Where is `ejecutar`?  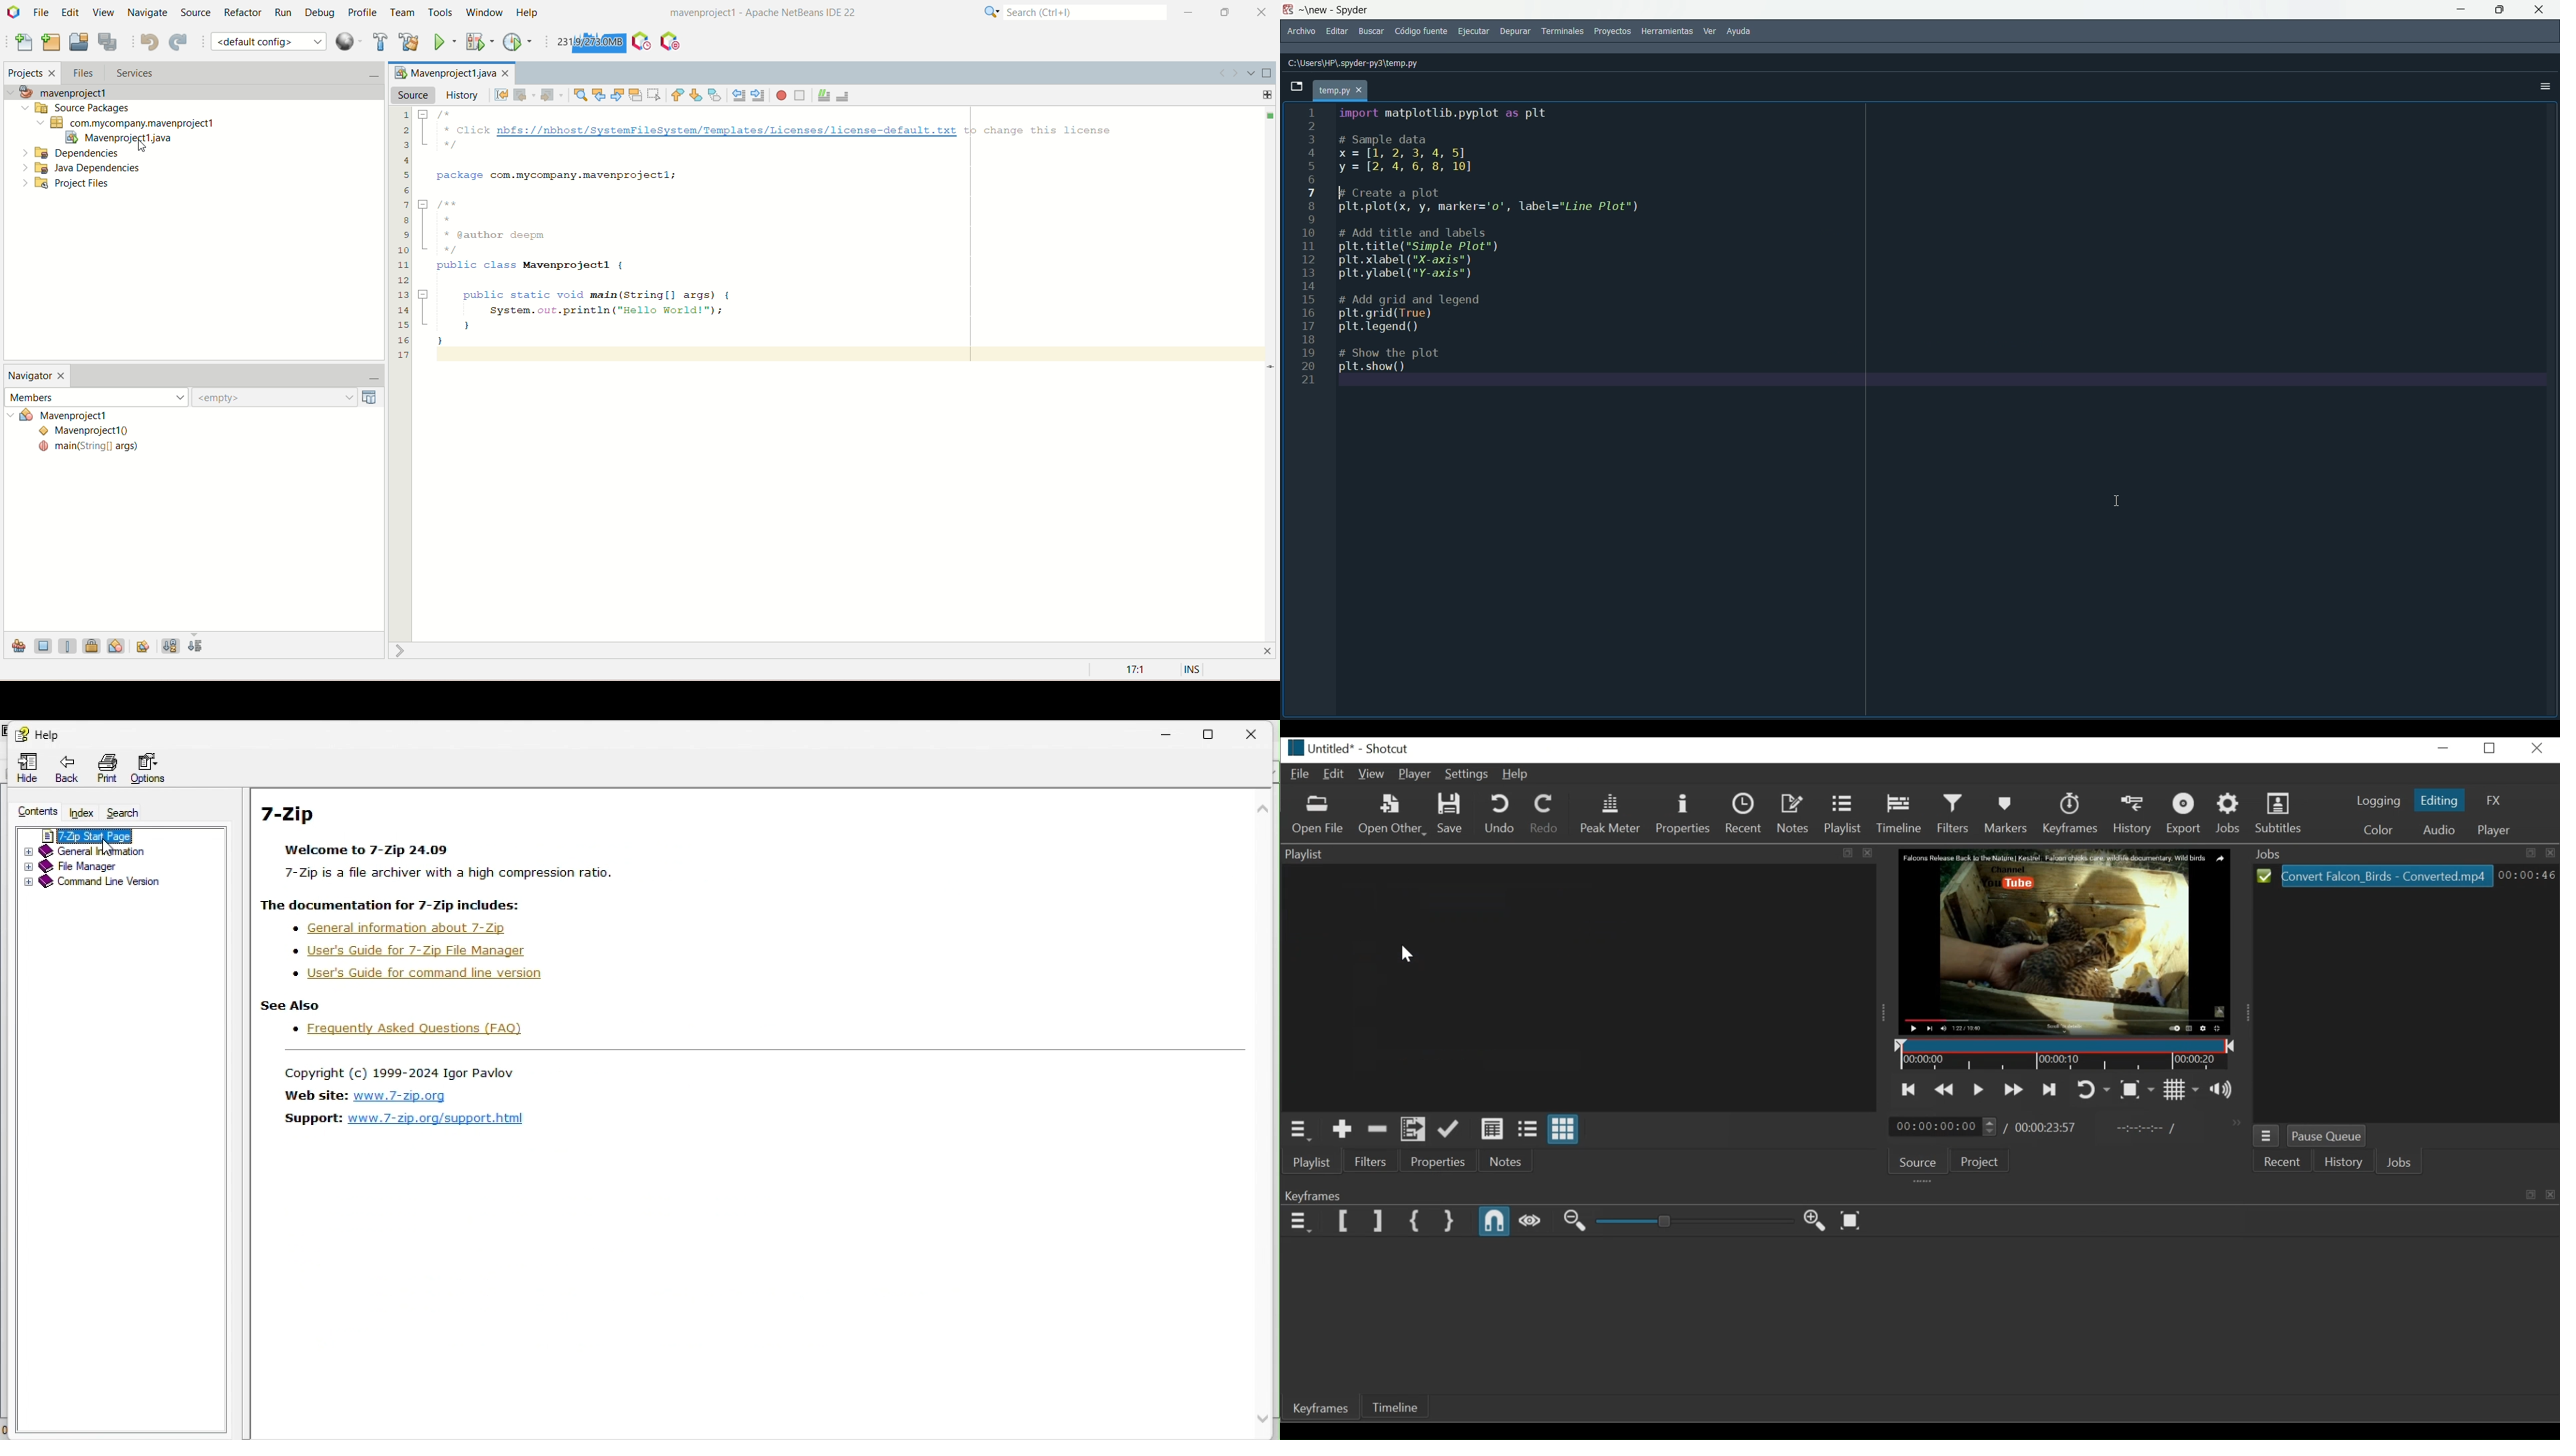
ejecutar is located at coordinates (1474, 32).